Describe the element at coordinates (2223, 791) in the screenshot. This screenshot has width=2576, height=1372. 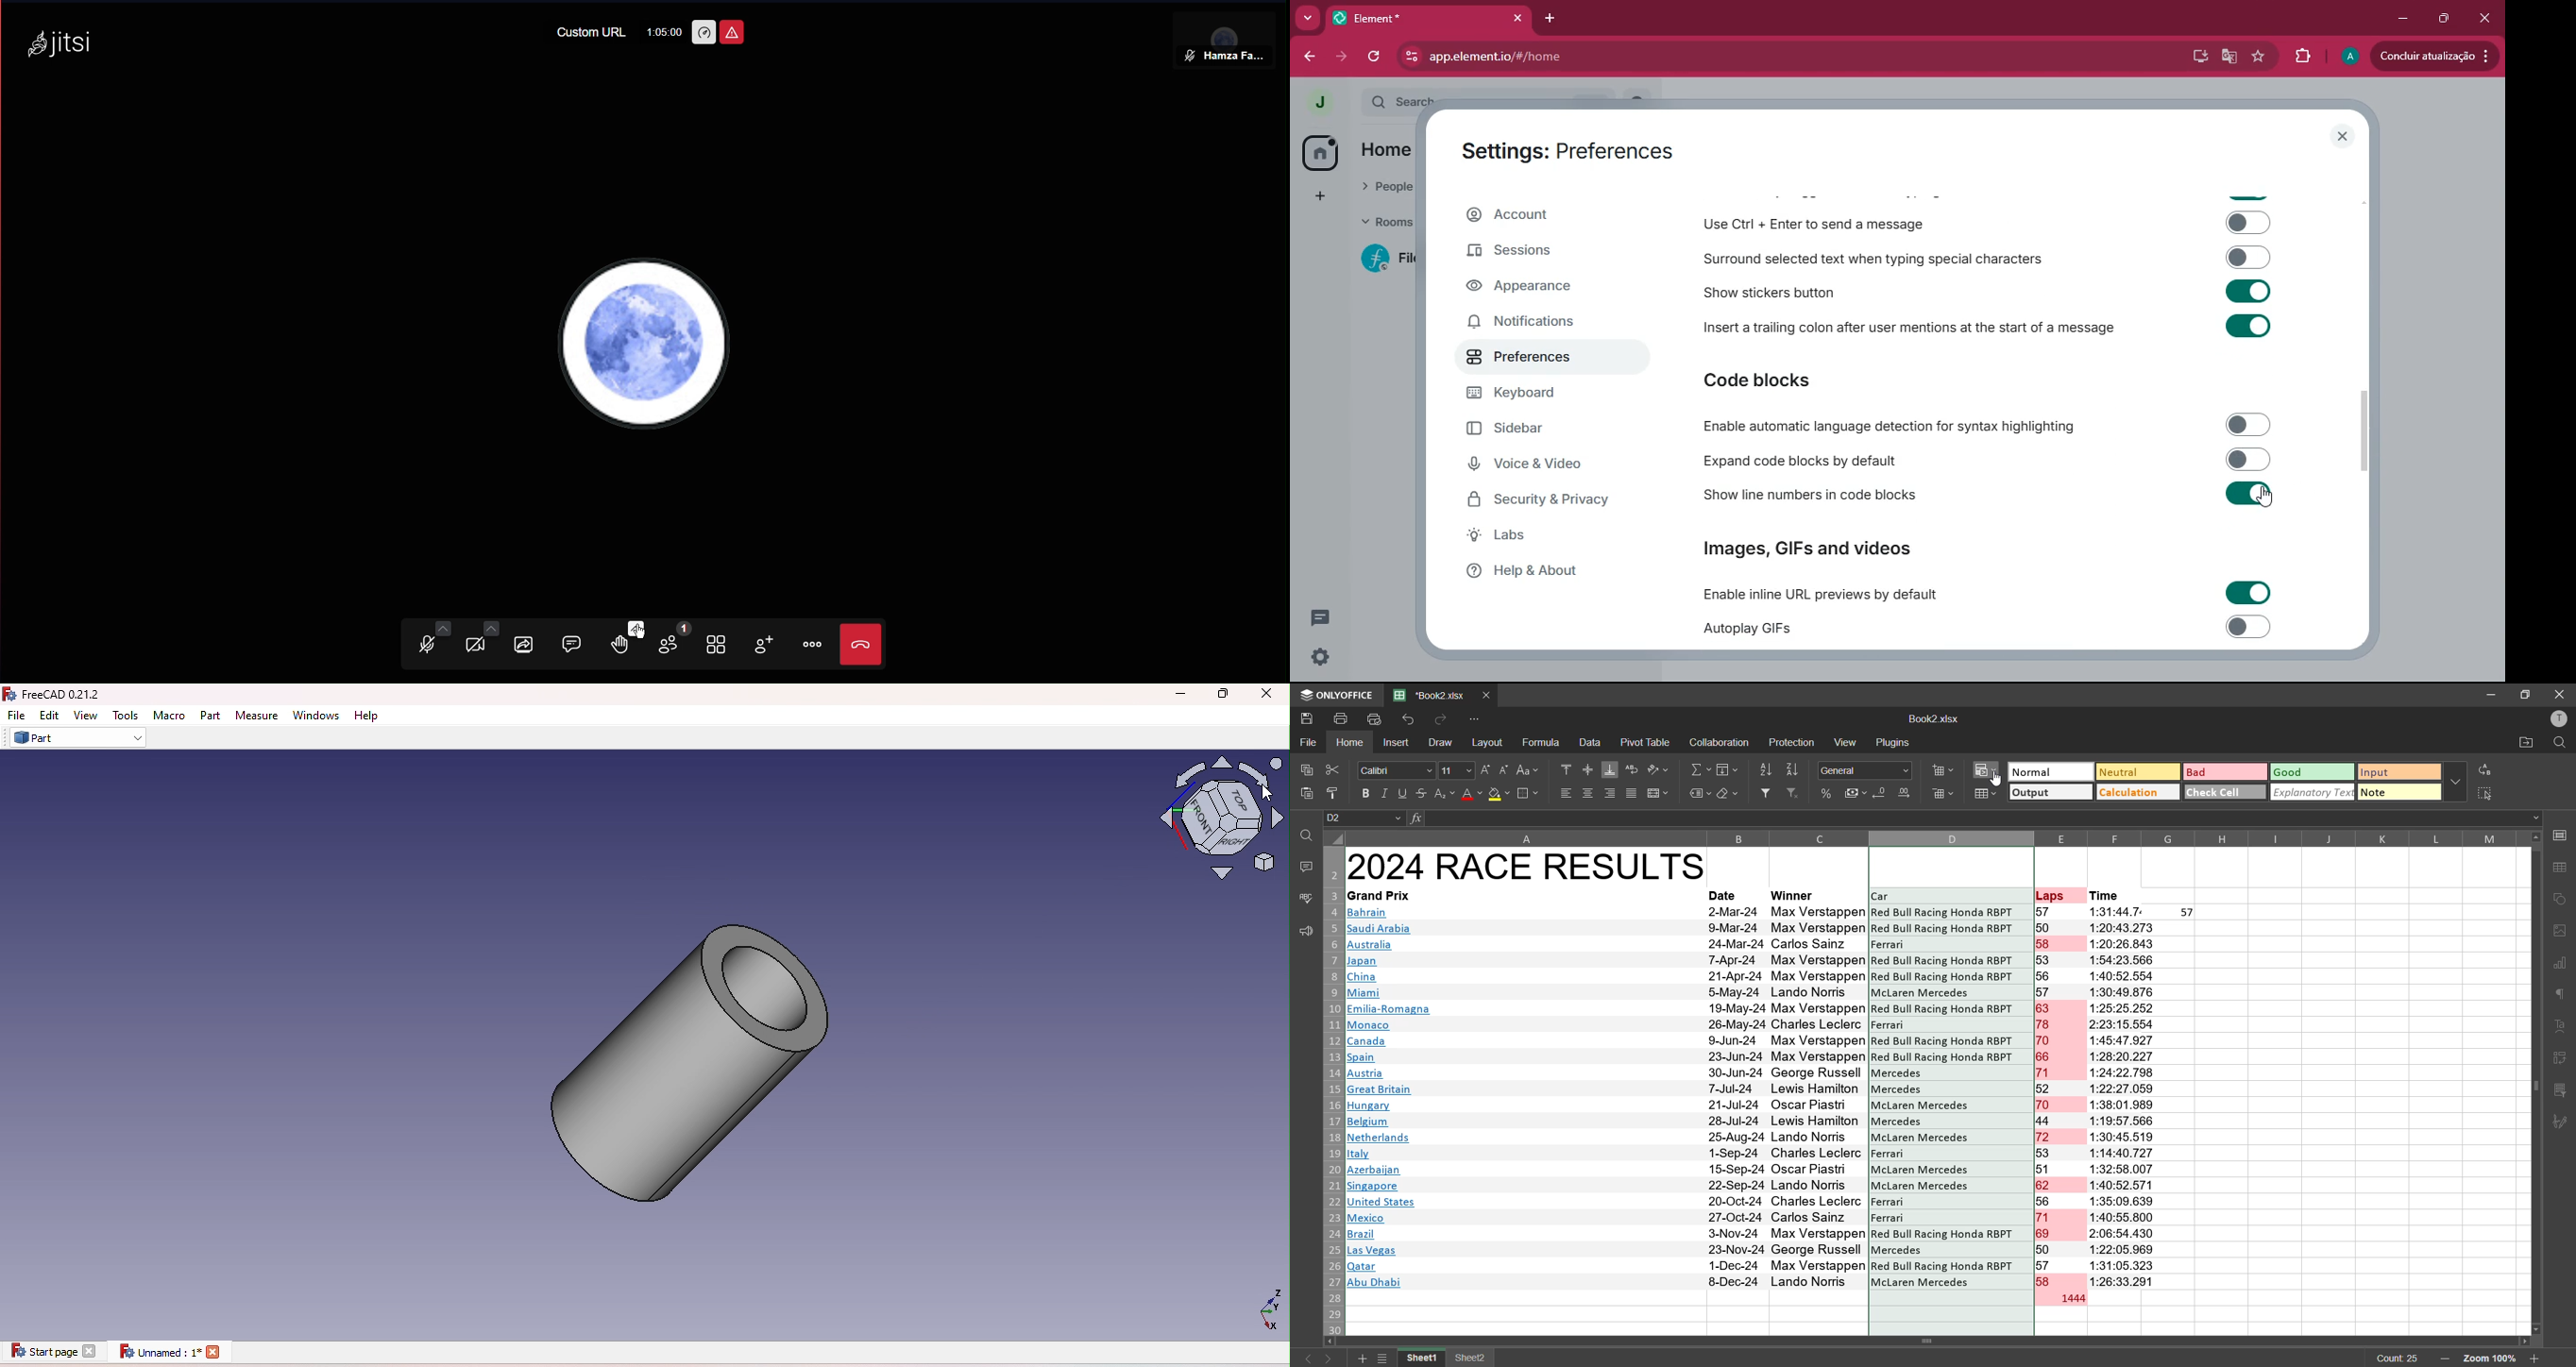
I see `check cell` at that location.